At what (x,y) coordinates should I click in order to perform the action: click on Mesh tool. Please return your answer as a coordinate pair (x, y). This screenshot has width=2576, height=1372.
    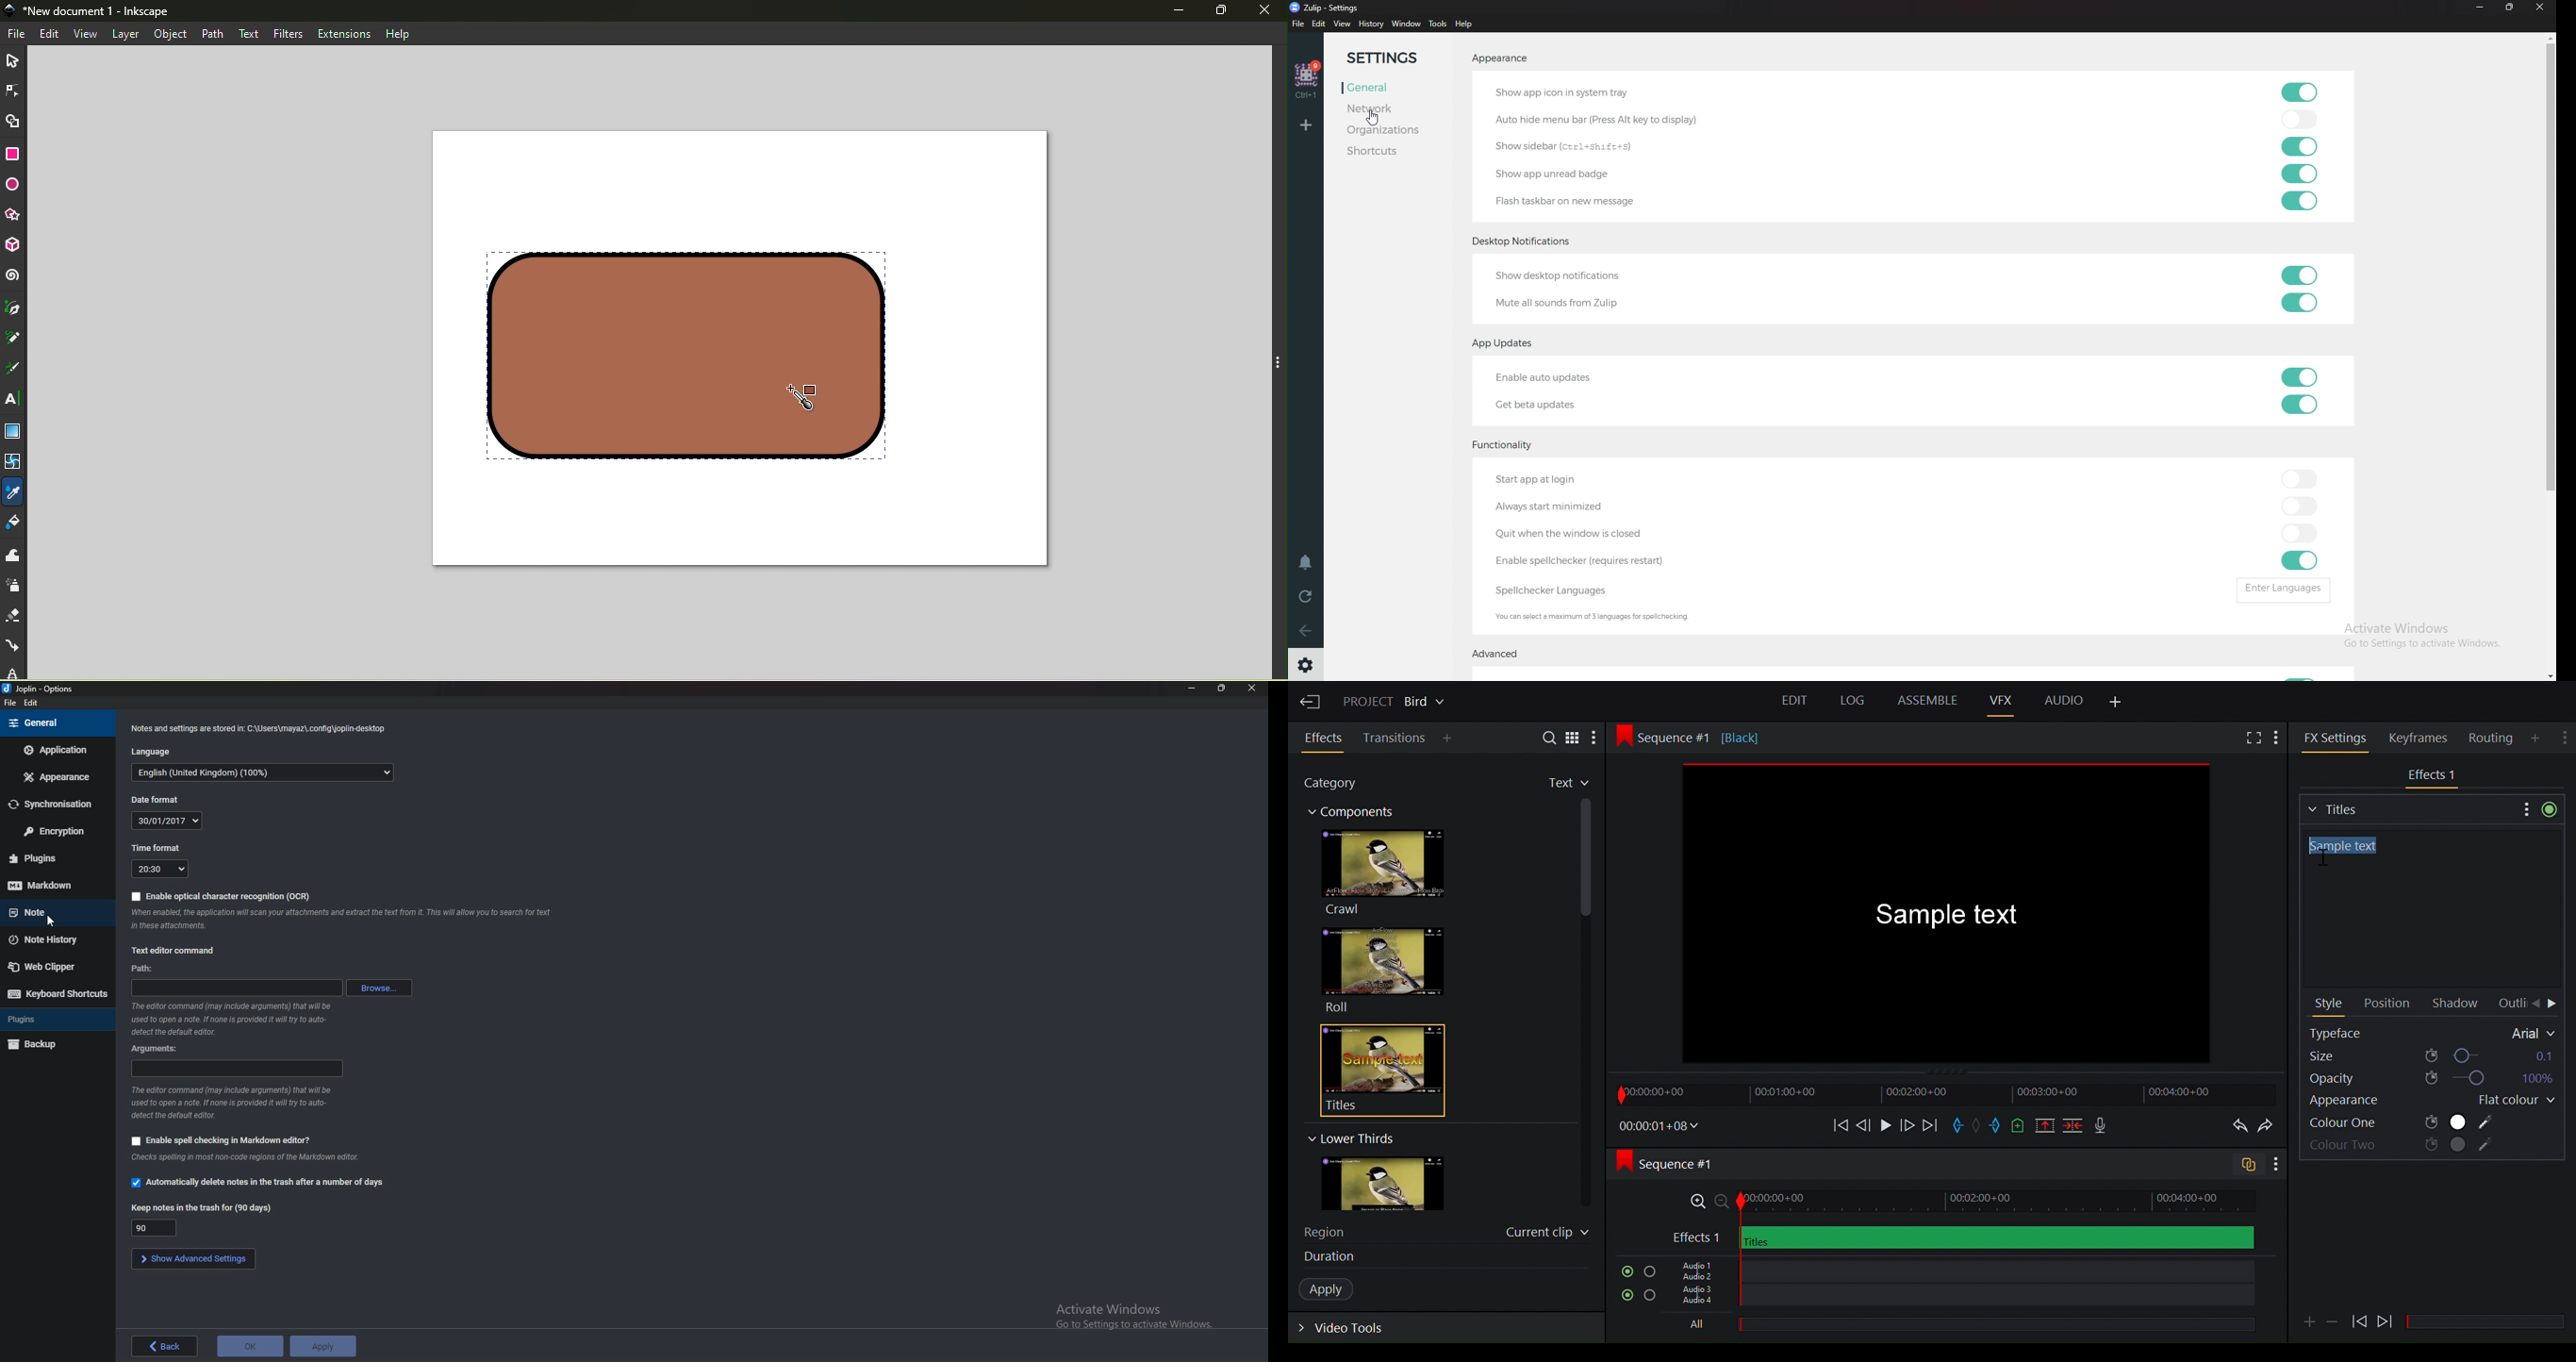
    Looking at the image, I should click on (15, 464).